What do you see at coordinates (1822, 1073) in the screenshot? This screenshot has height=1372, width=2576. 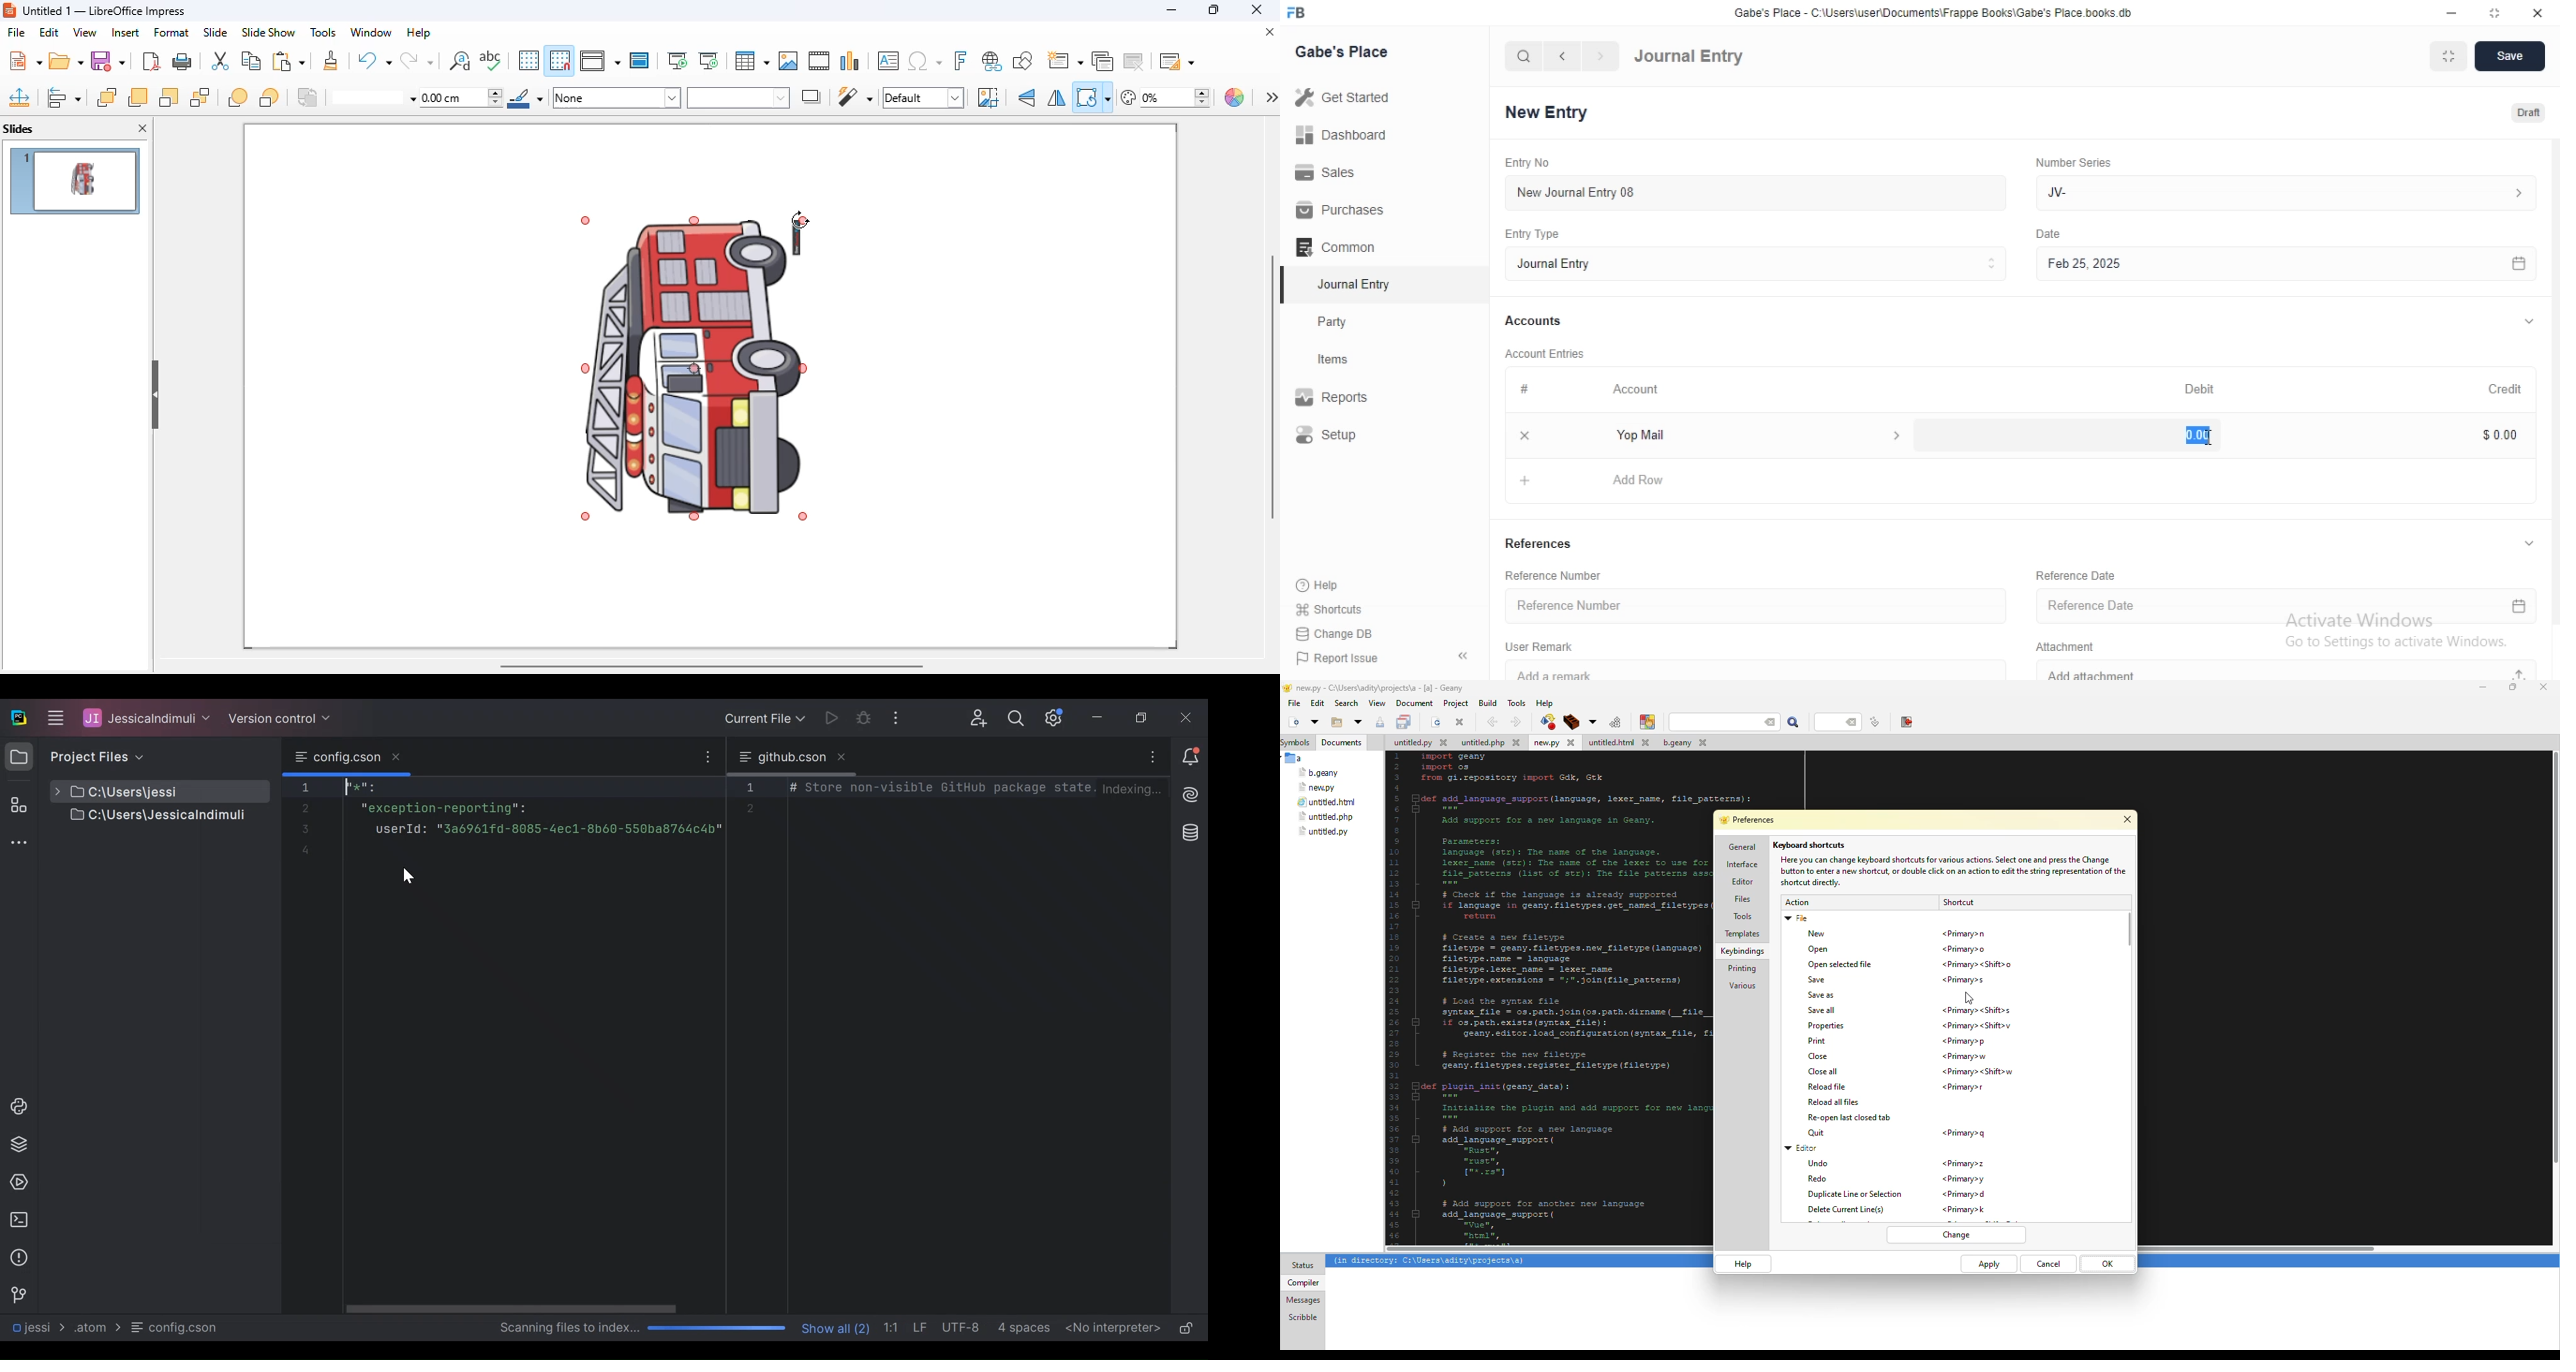 I see `close all` at bounding box center [1822, 1073].